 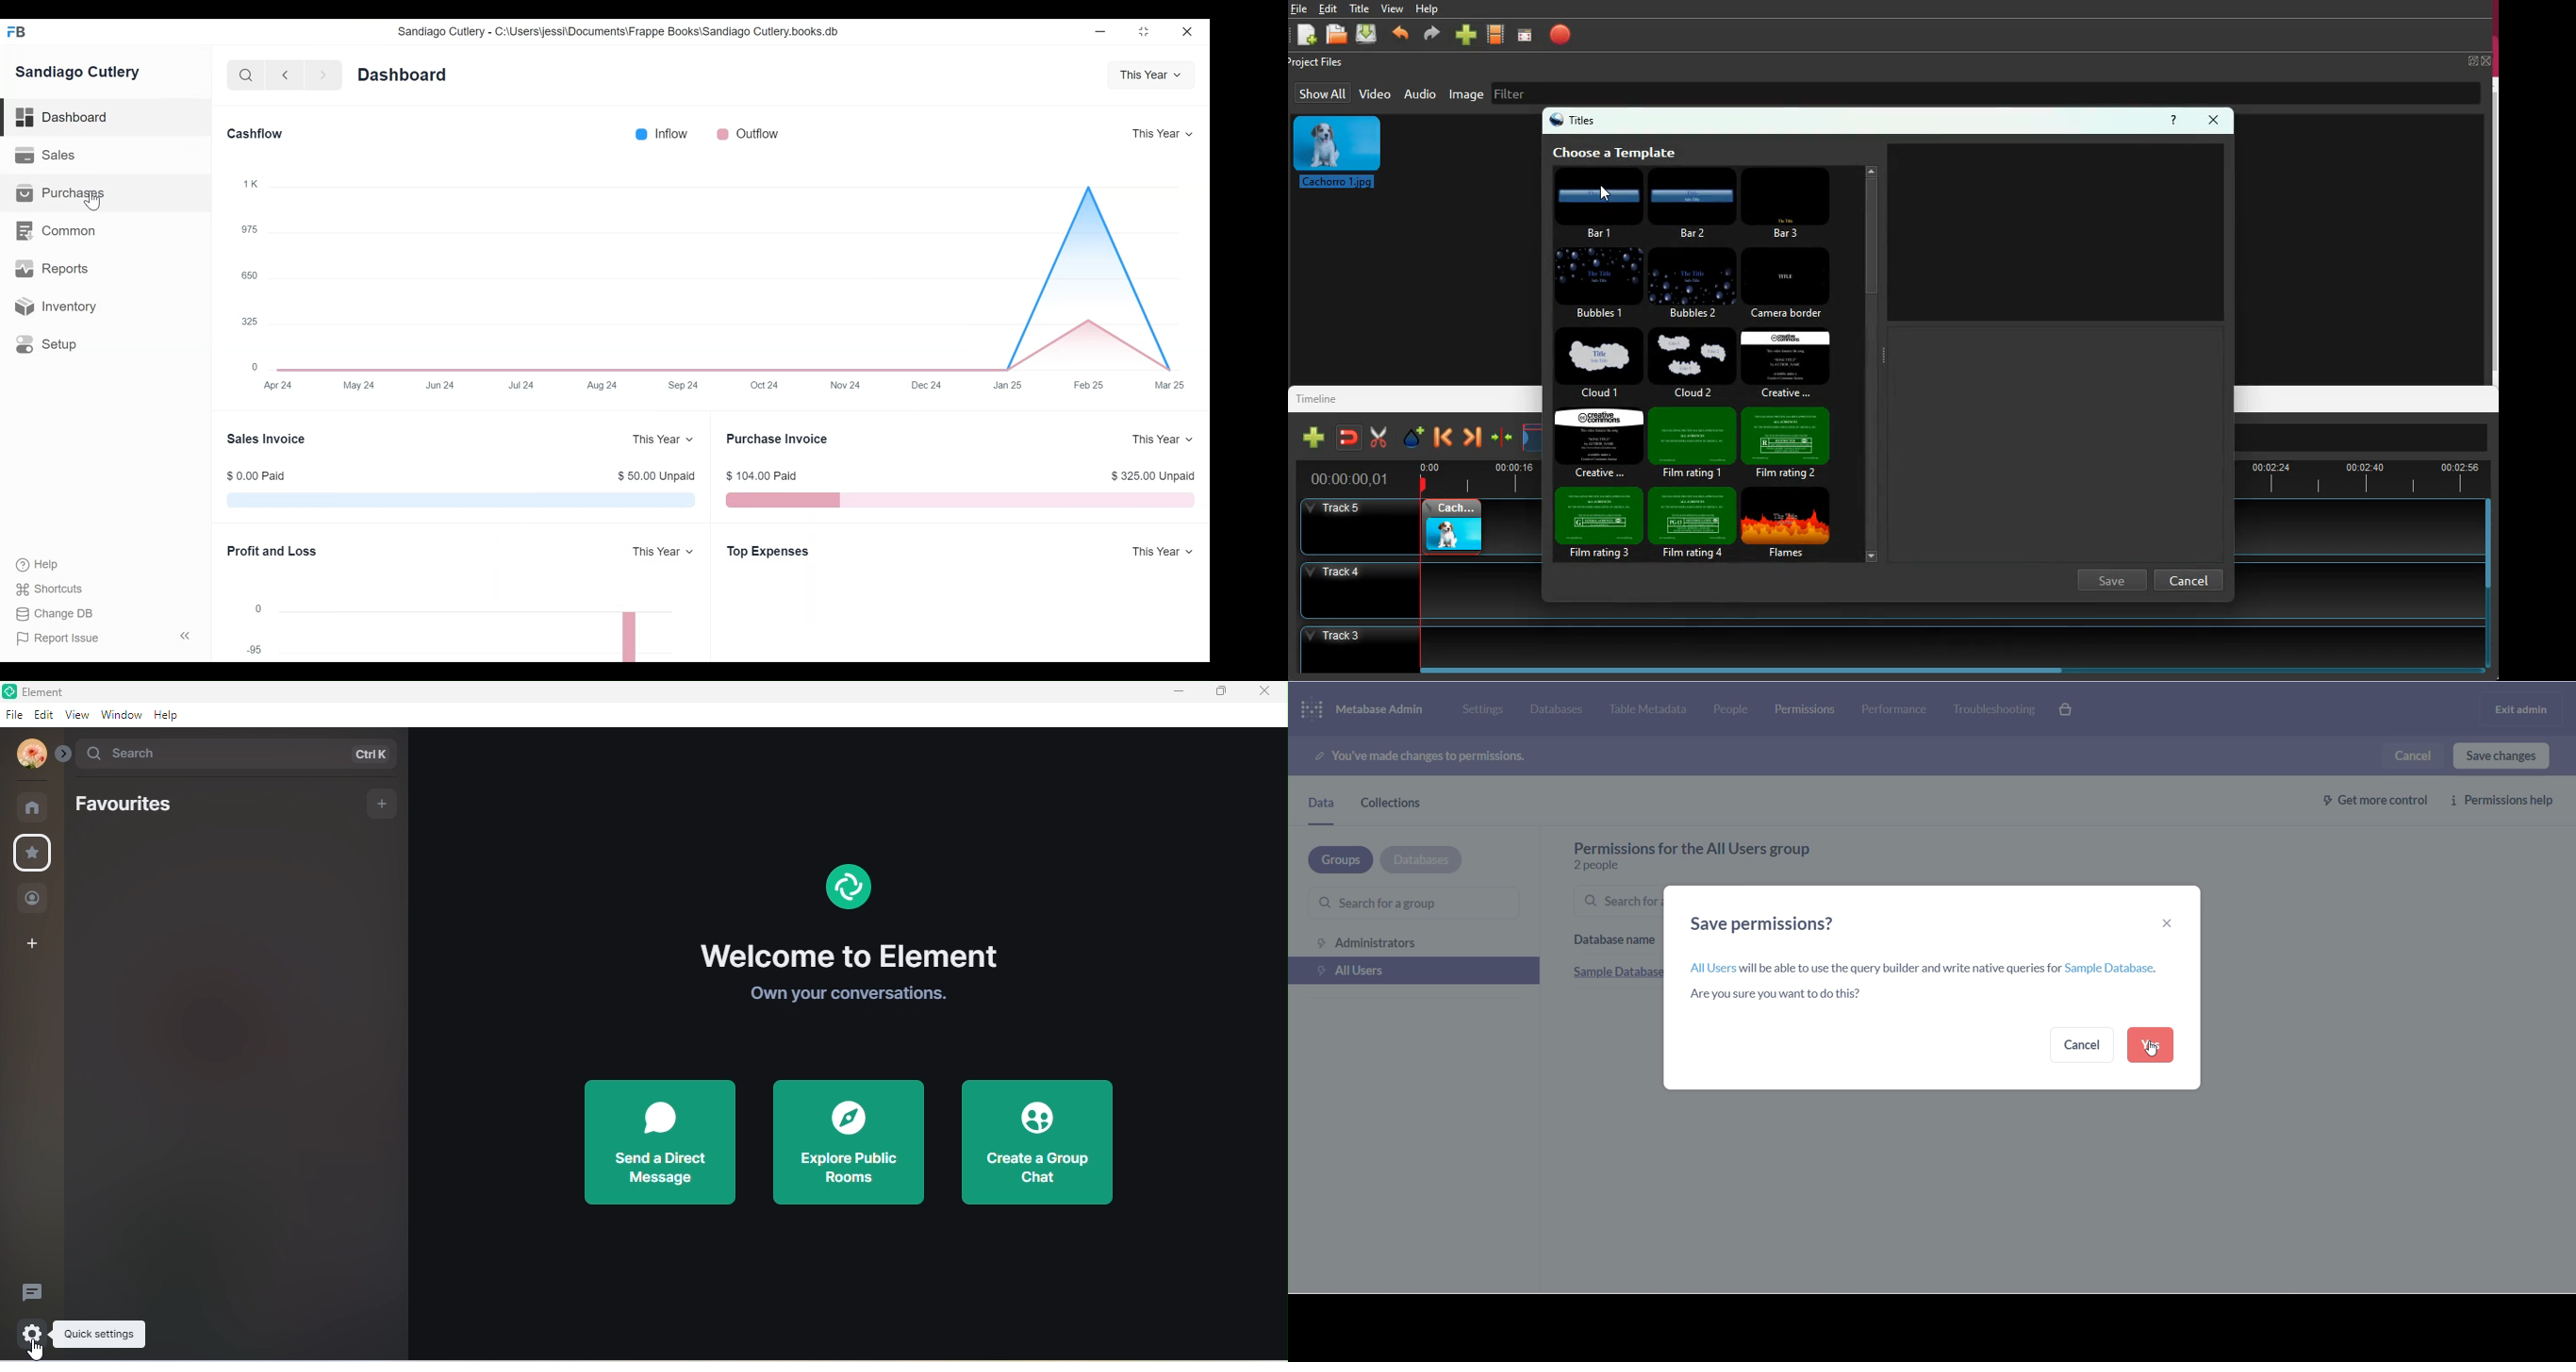 What do you see at coordinates (56, 269) in the screenshot?
I see `Reports` at bounding box center [56, 269].